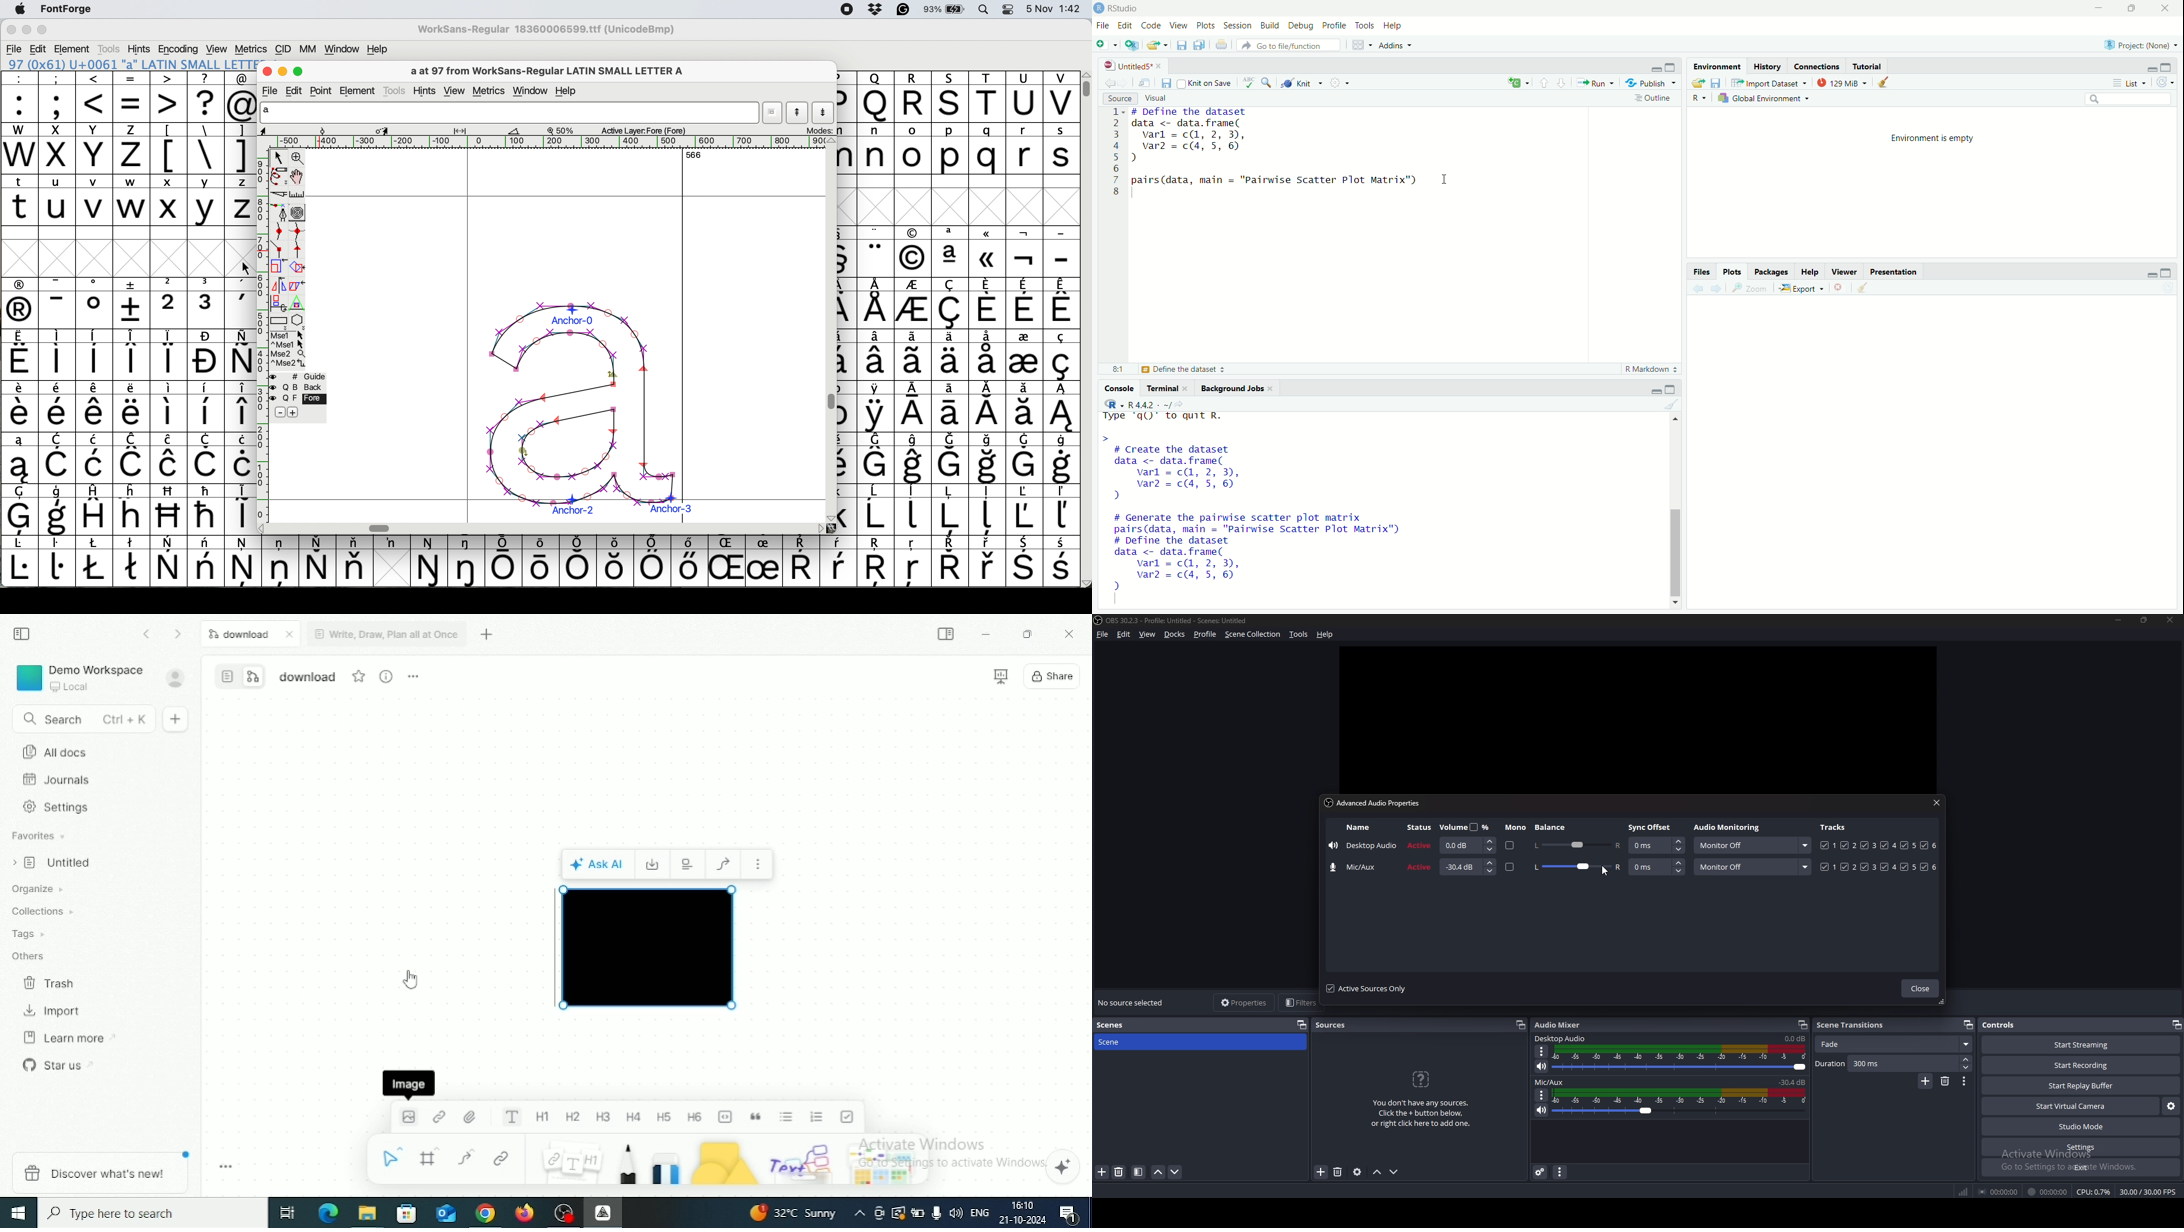 The height and width of the screenshot is (1232, 2184). I want to click on minimise, so click(25, 31).